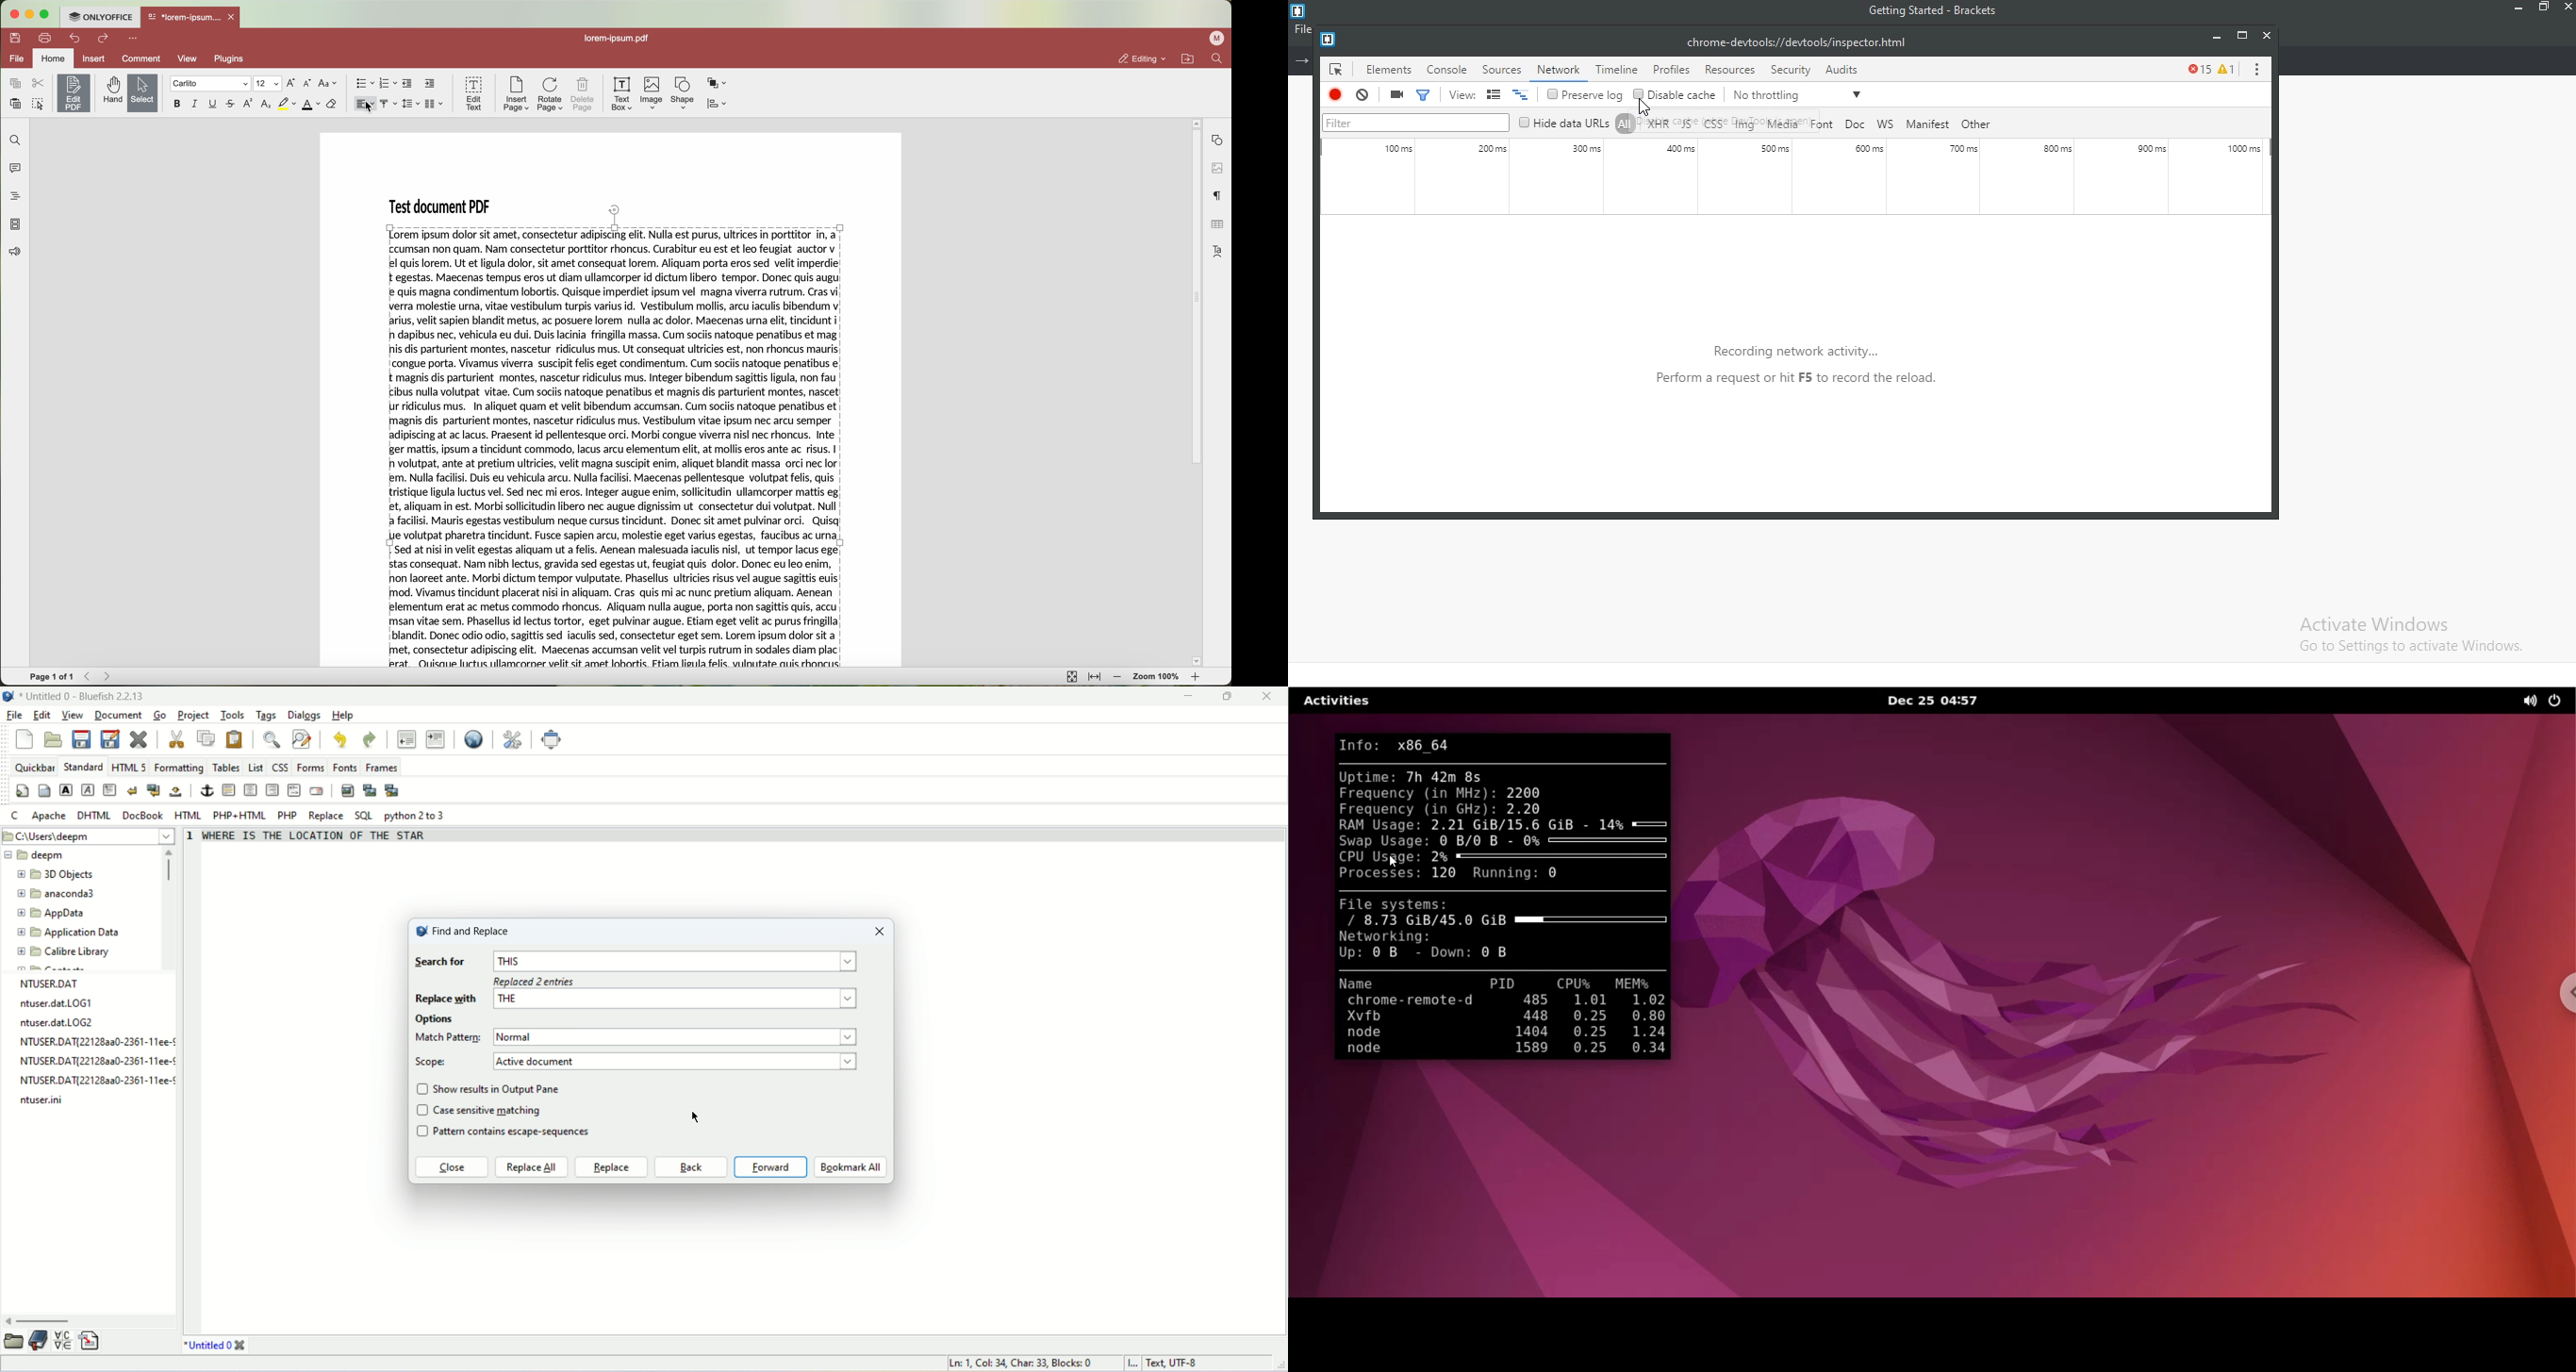 The image size is (2576, 1372). What do you see at coordinates (500, 1088) in the screenshot?
I see `show results in Output pane` at bounding box center [500, 1088].